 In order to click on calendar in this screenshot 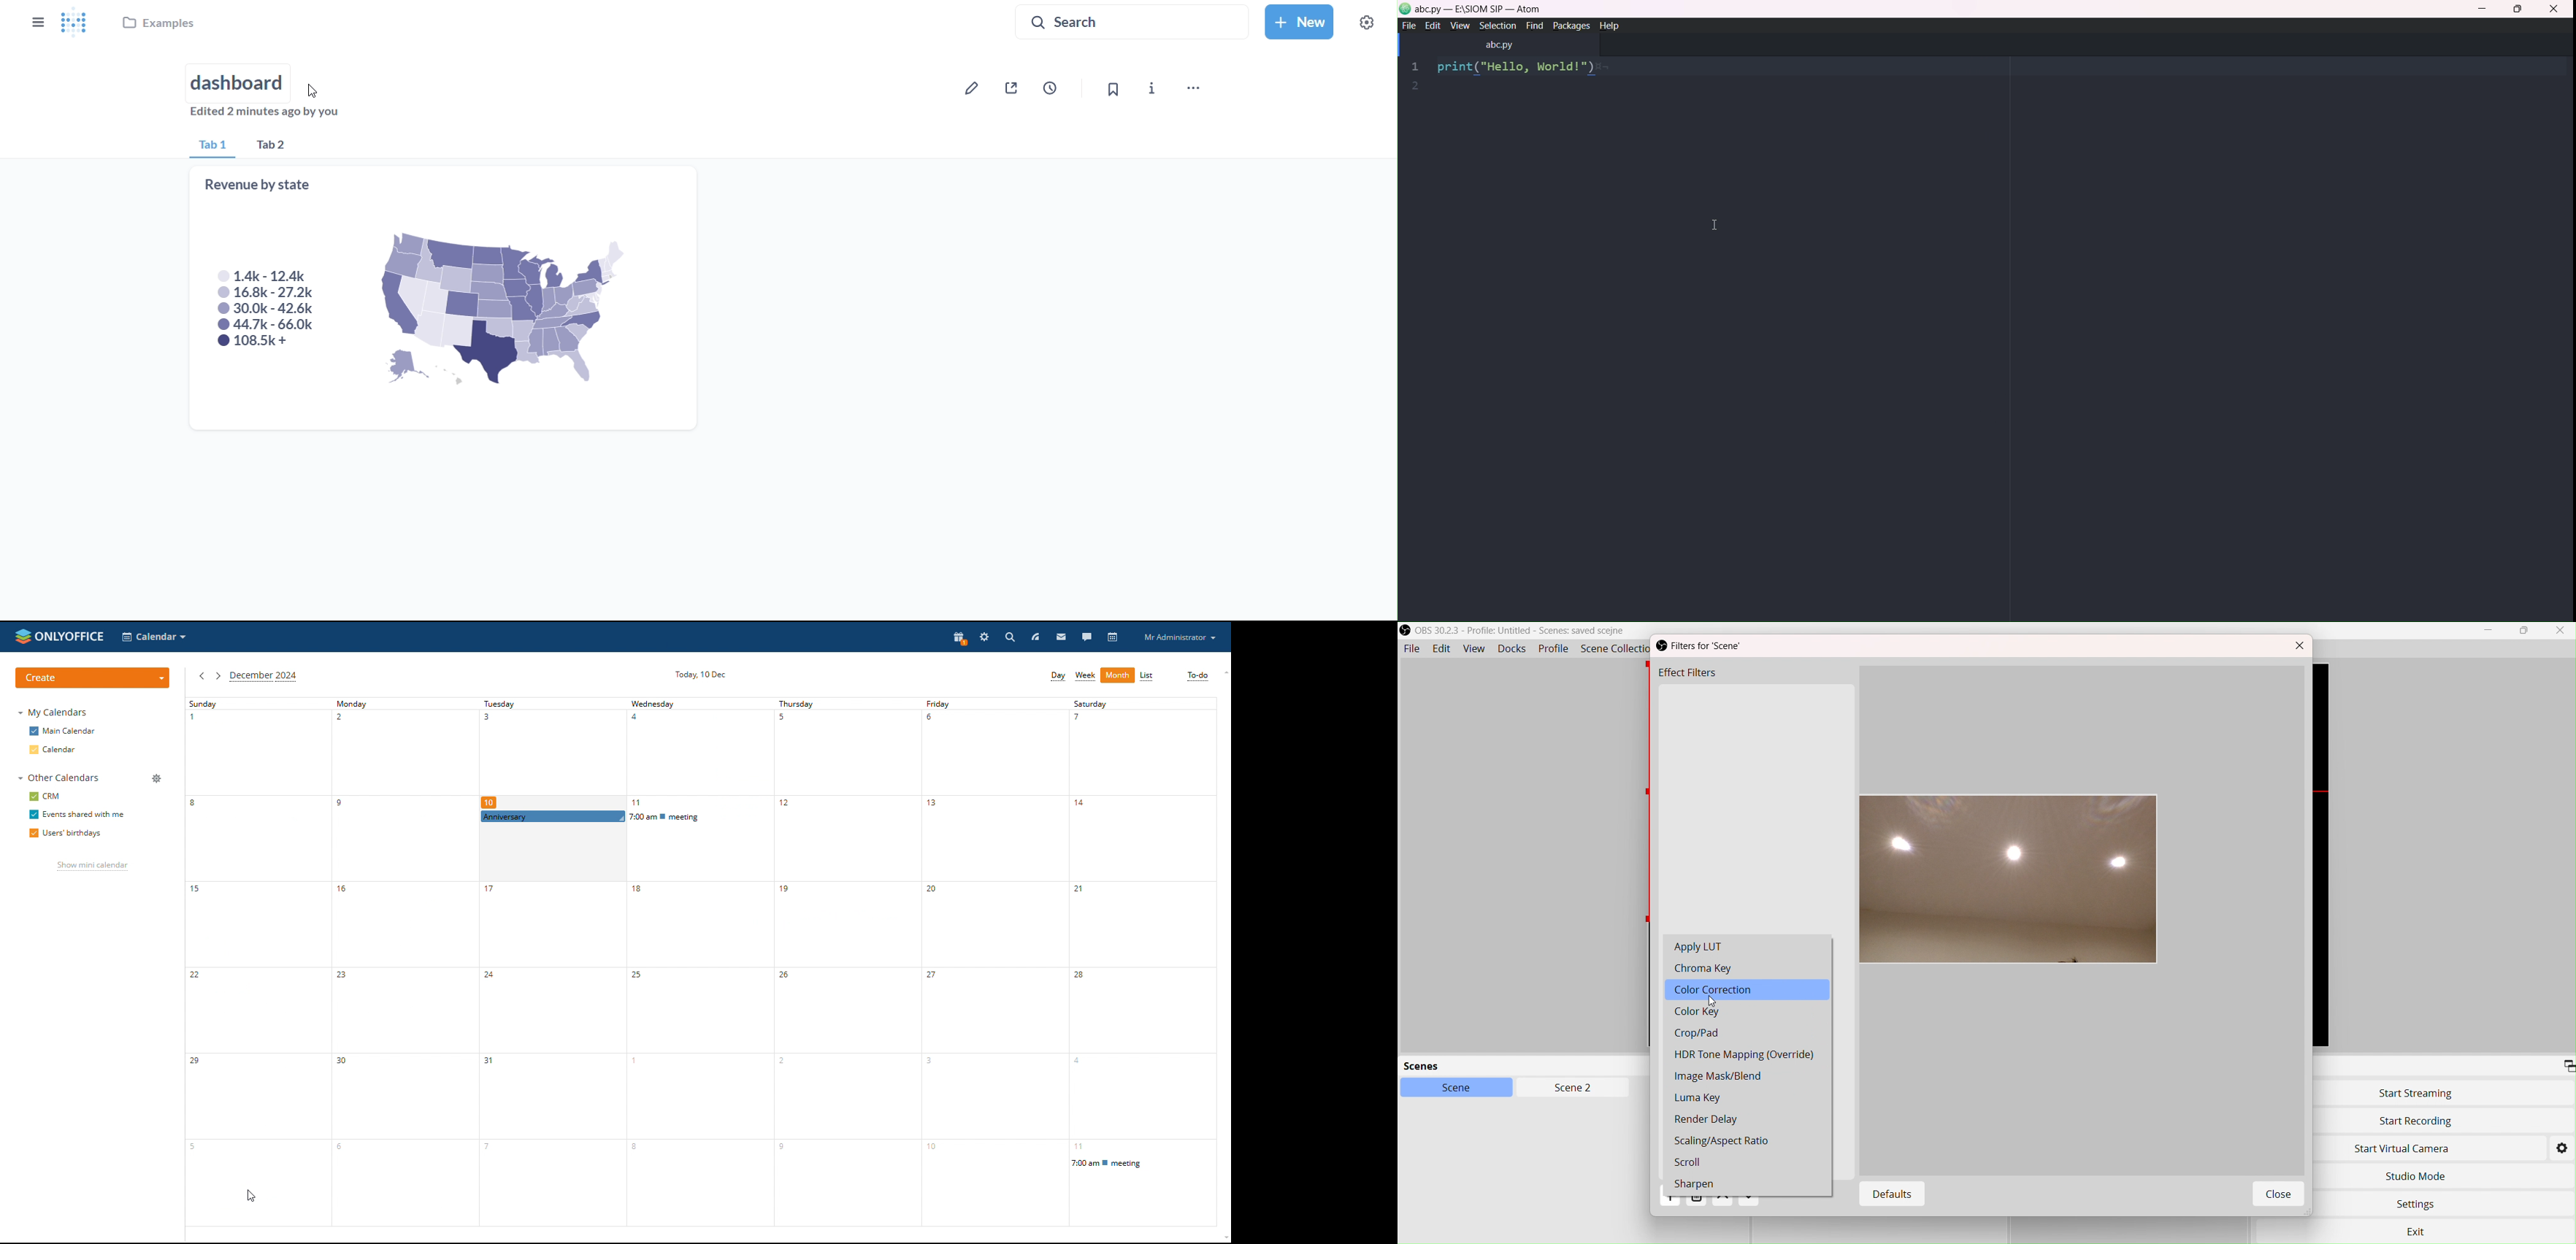, I will do `click(65, 750)`.